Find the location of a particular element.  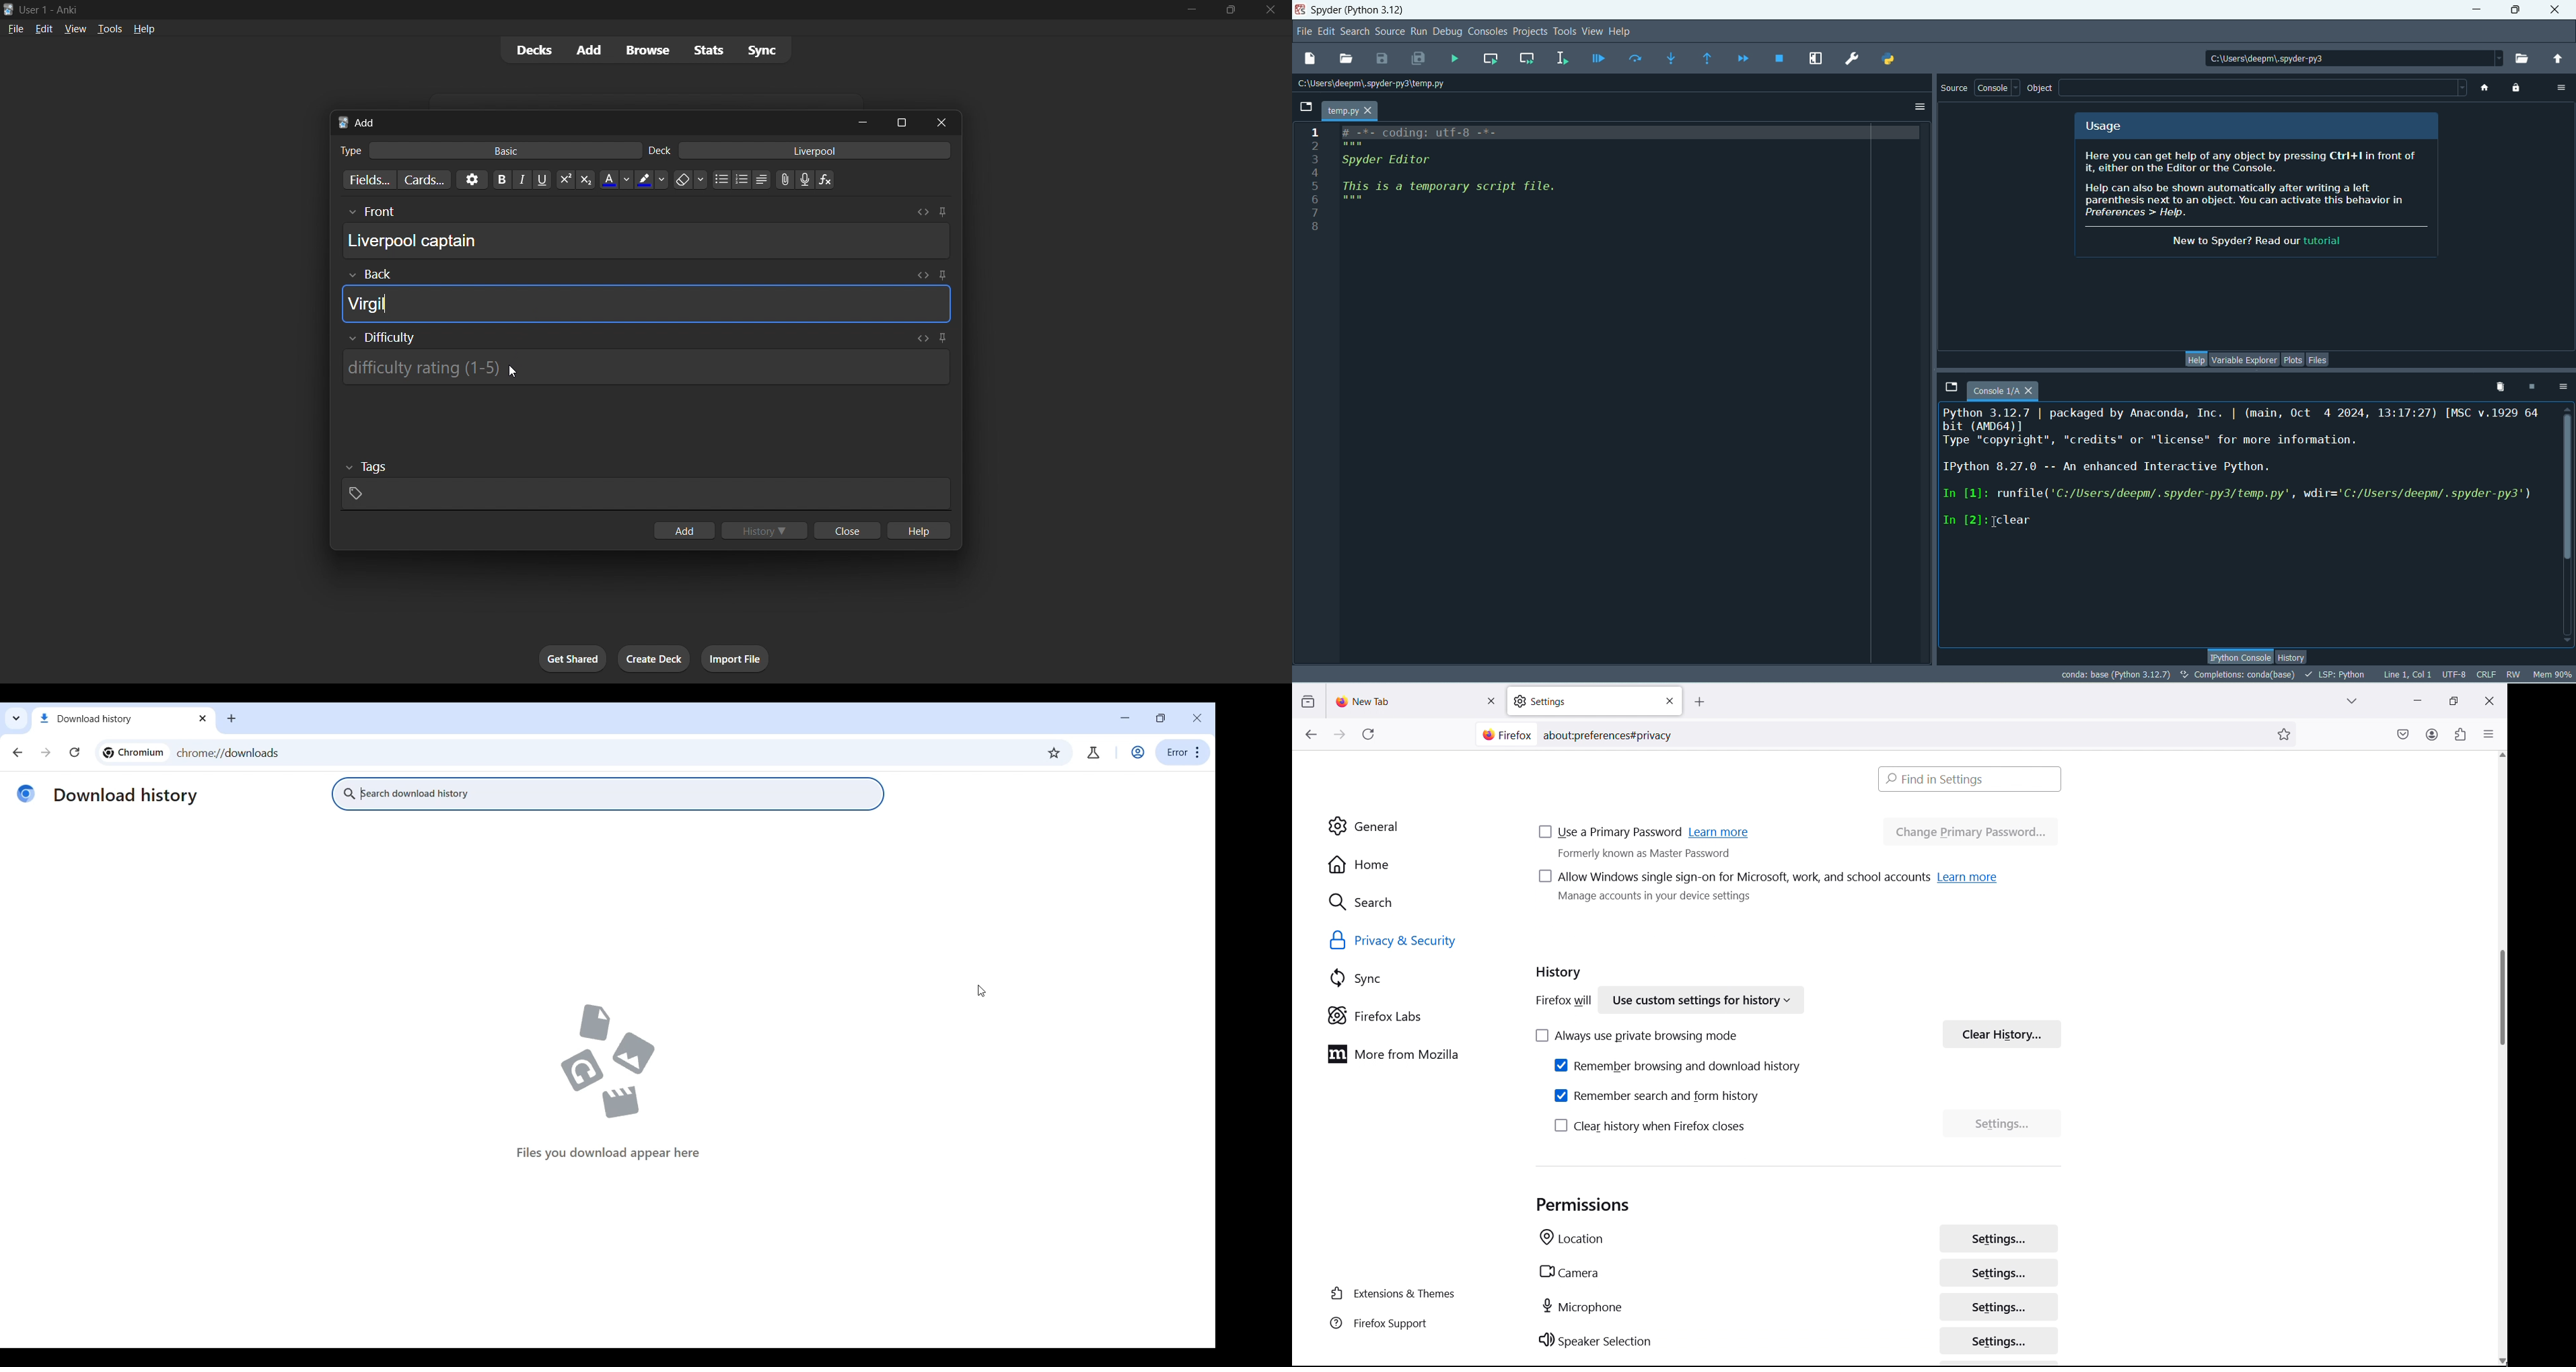

file is located at coordinates (15, 28).